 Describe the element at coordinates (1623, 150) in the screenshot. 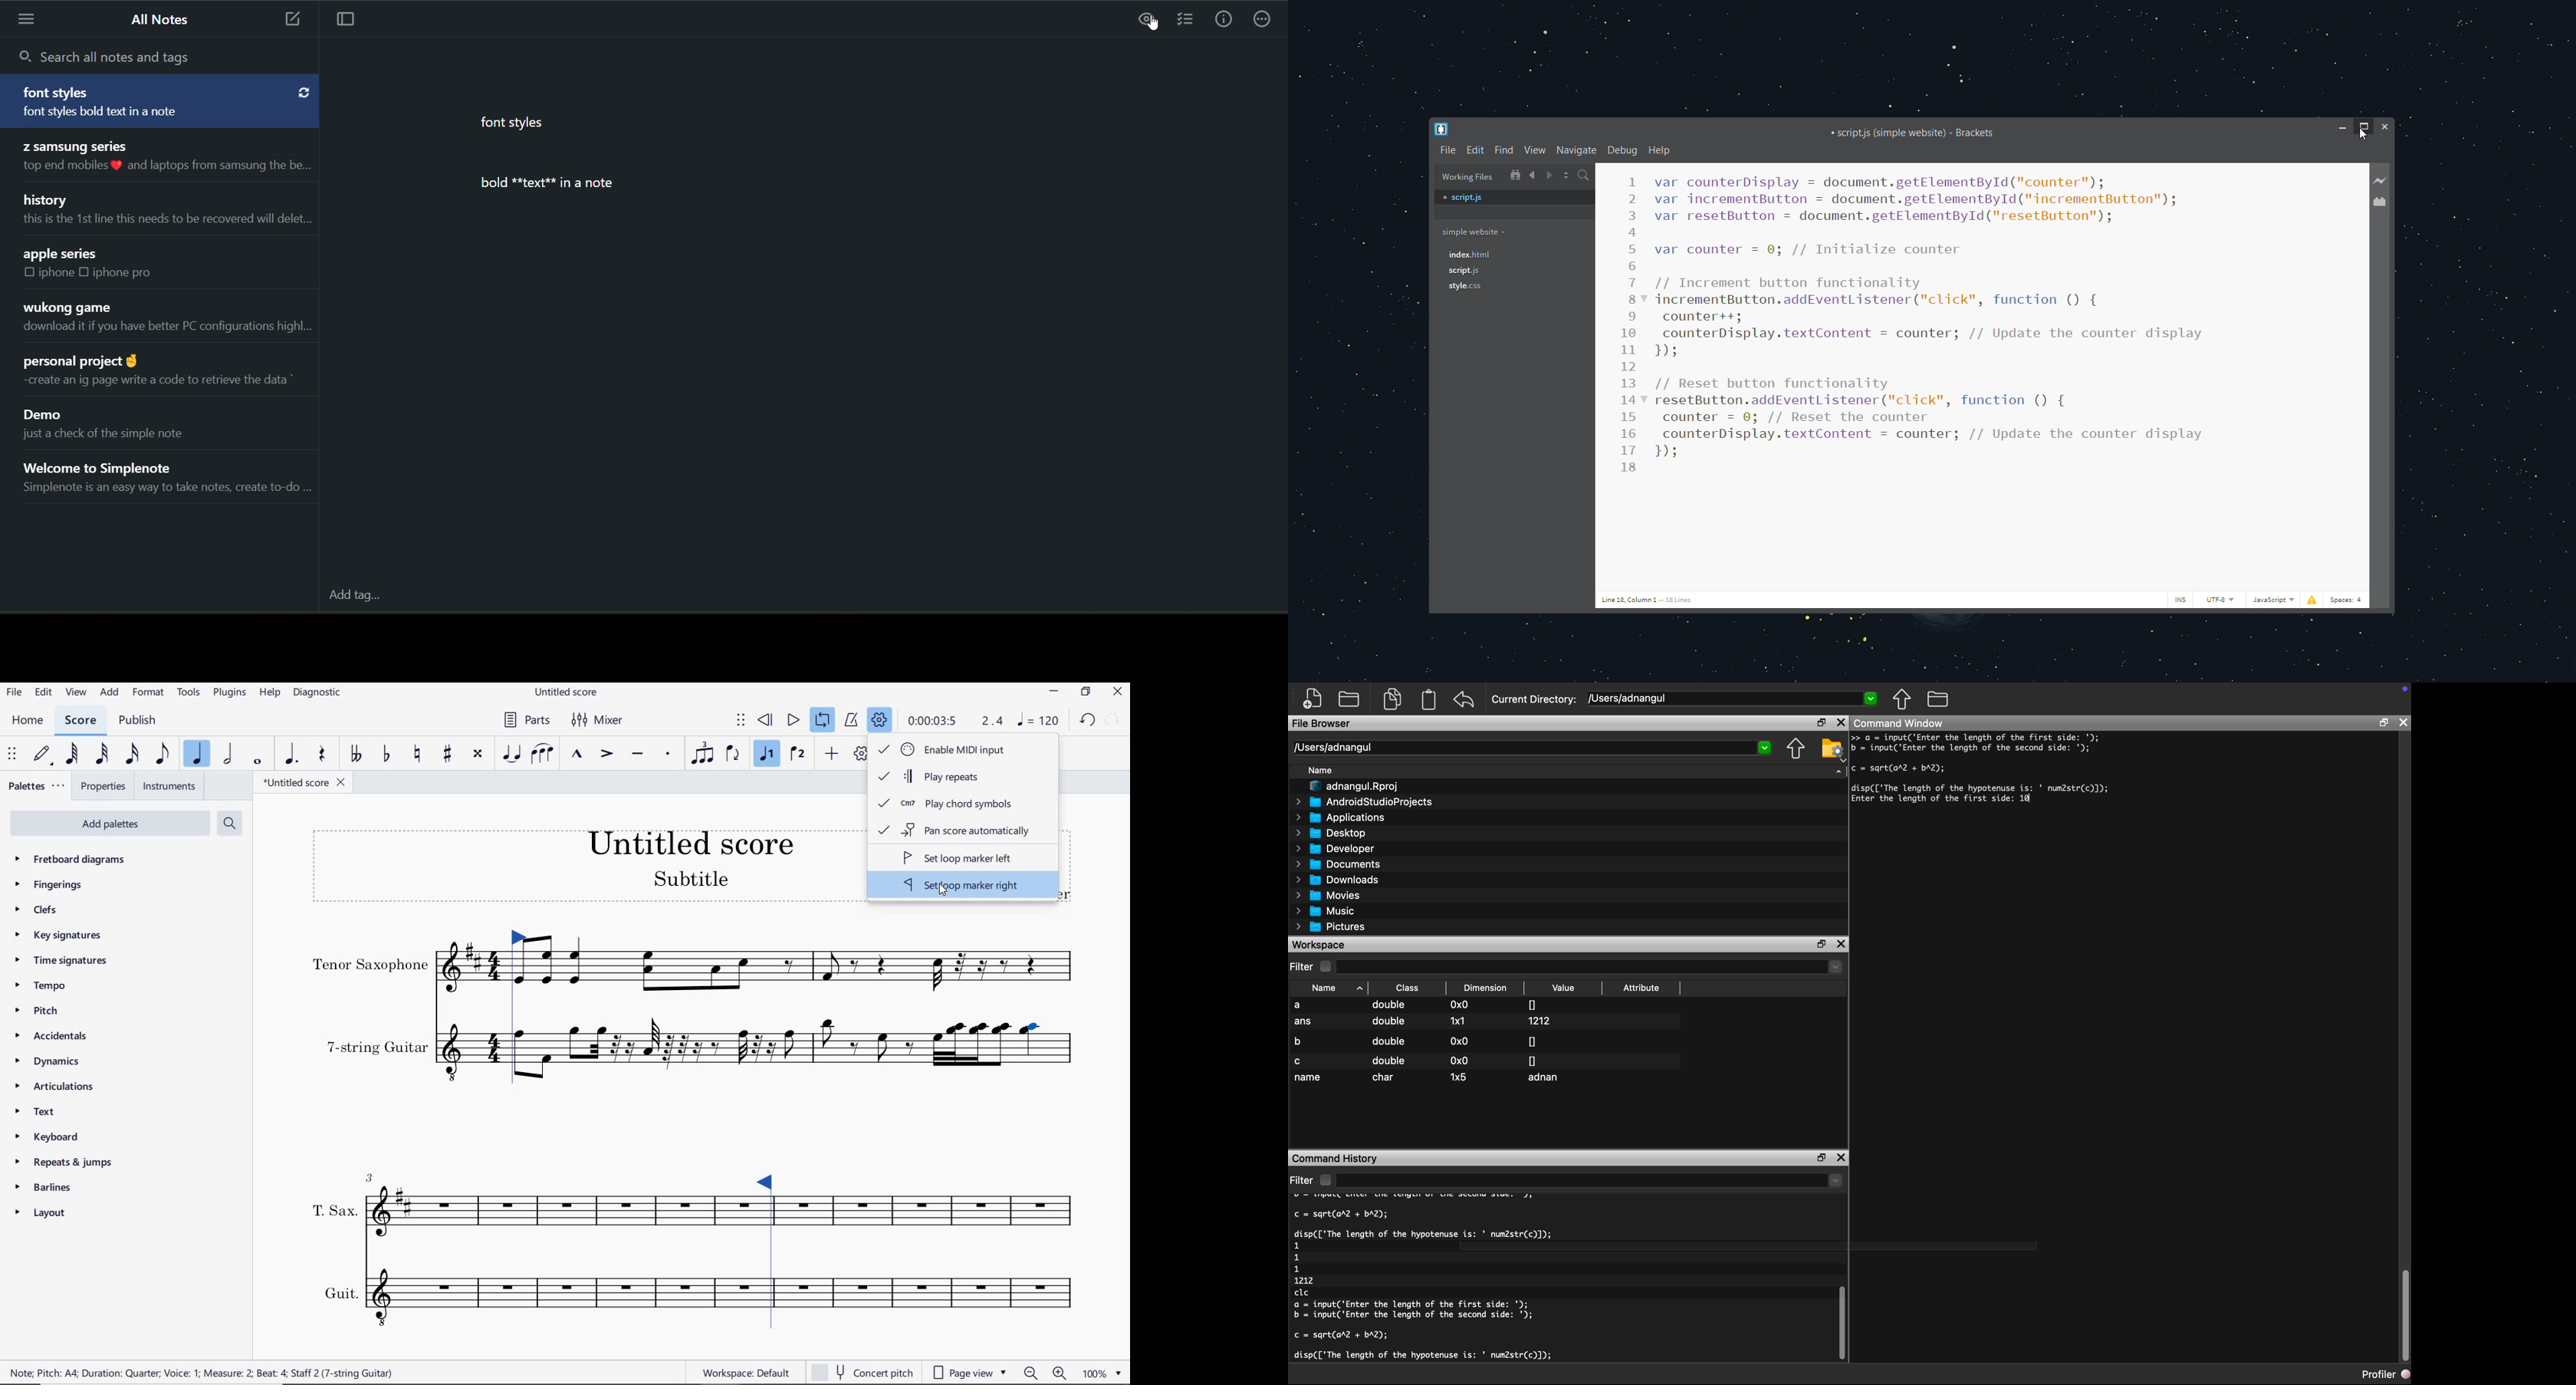

I see `debug` at that location.